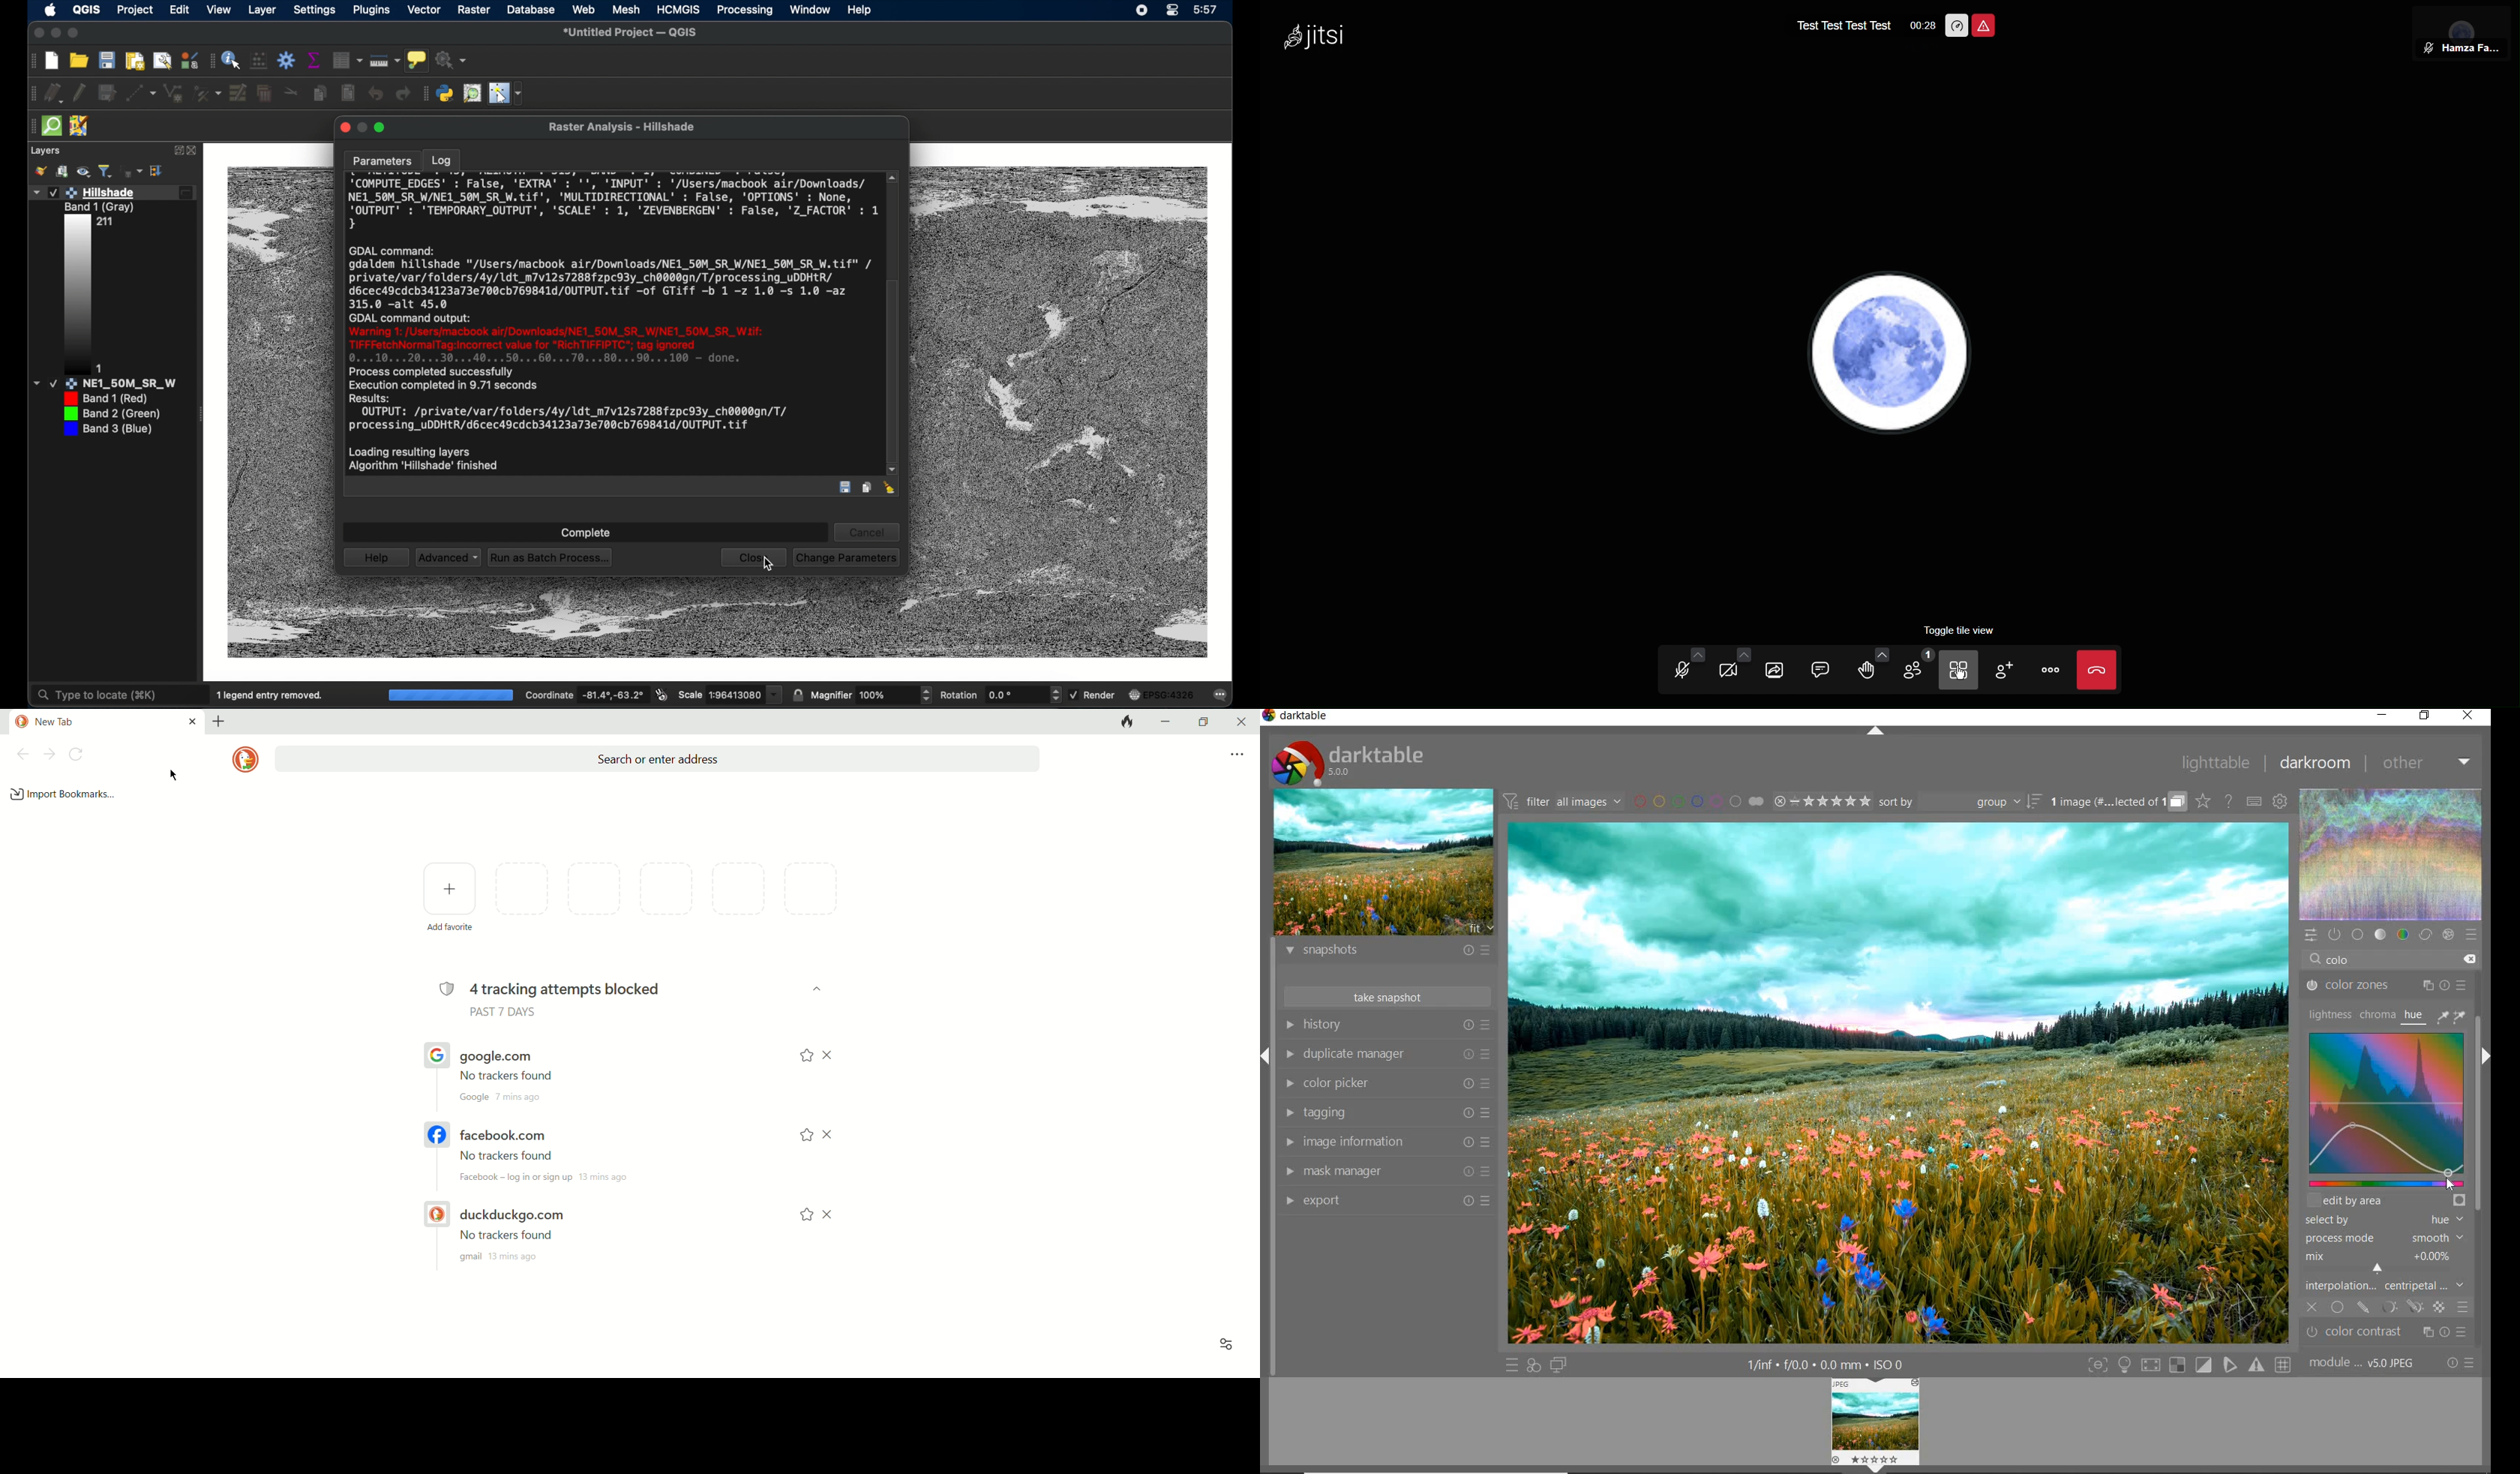 The image size is (2520, 1484). What do you see at coordinates (1870, 672) in the screenshot?
I see `Raise hand` at bounding box center [1870, 672].